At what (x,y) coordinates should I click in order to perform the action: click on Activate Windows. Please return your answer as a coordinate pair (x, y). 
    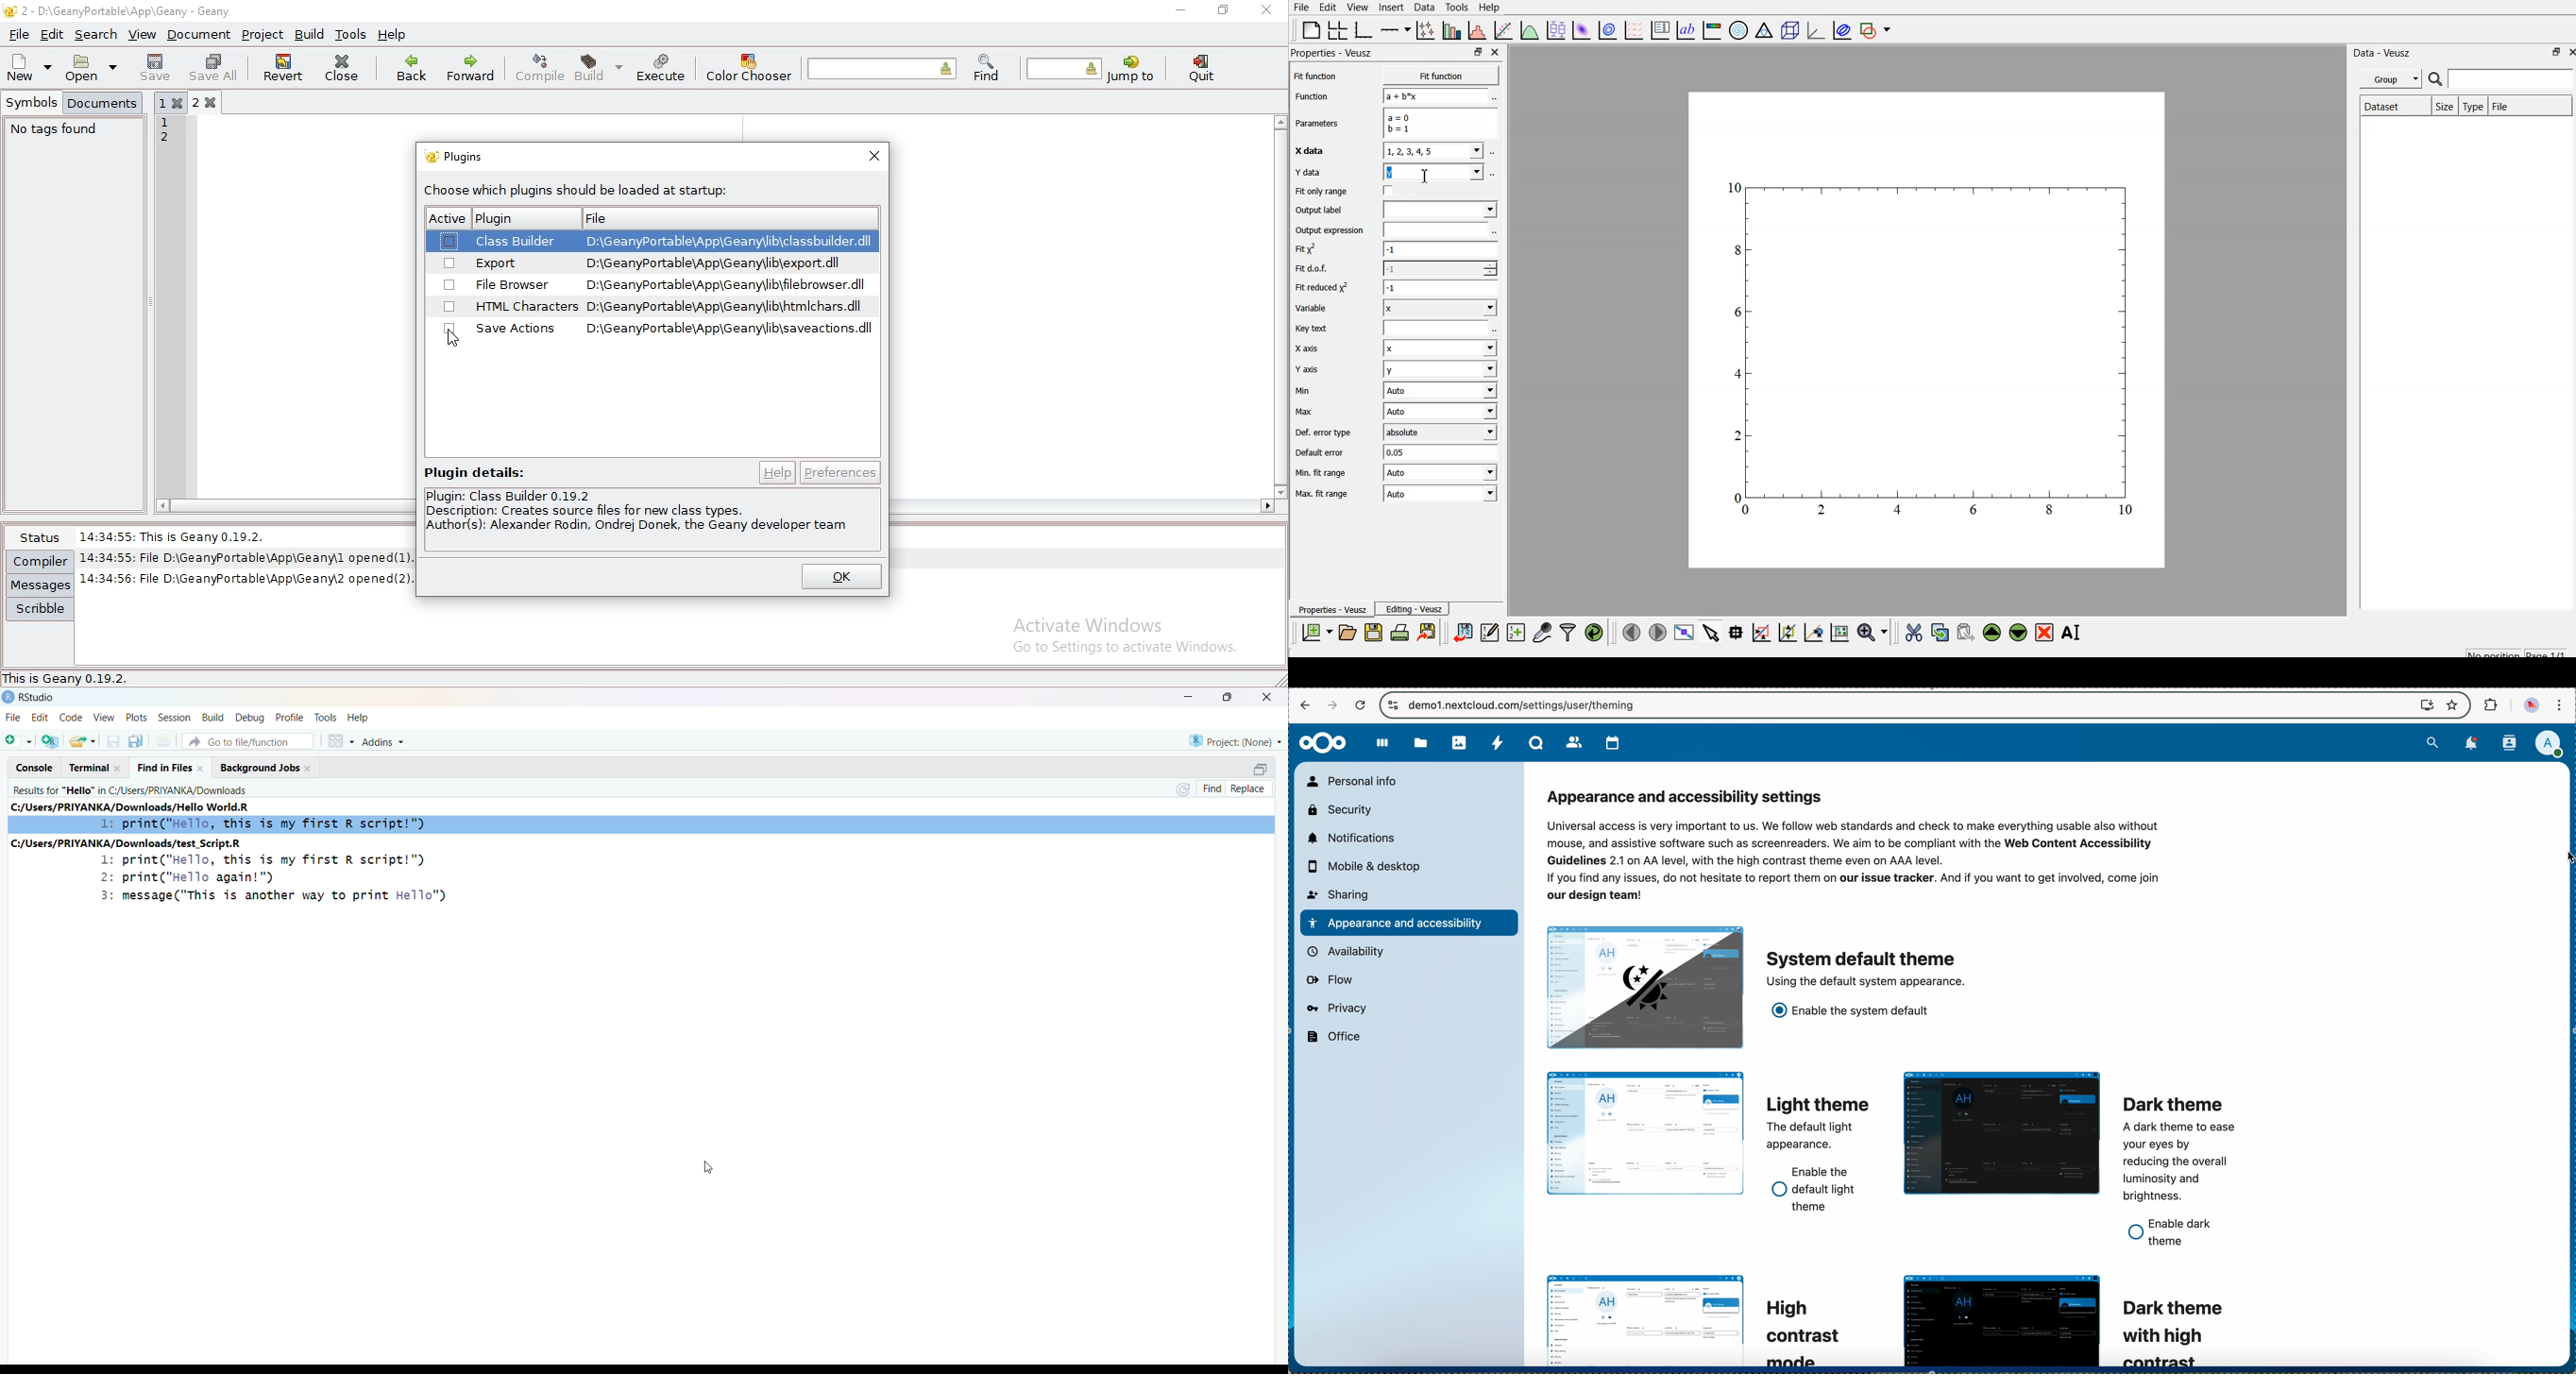
    Looking at the image, I should click on (1094, 623).